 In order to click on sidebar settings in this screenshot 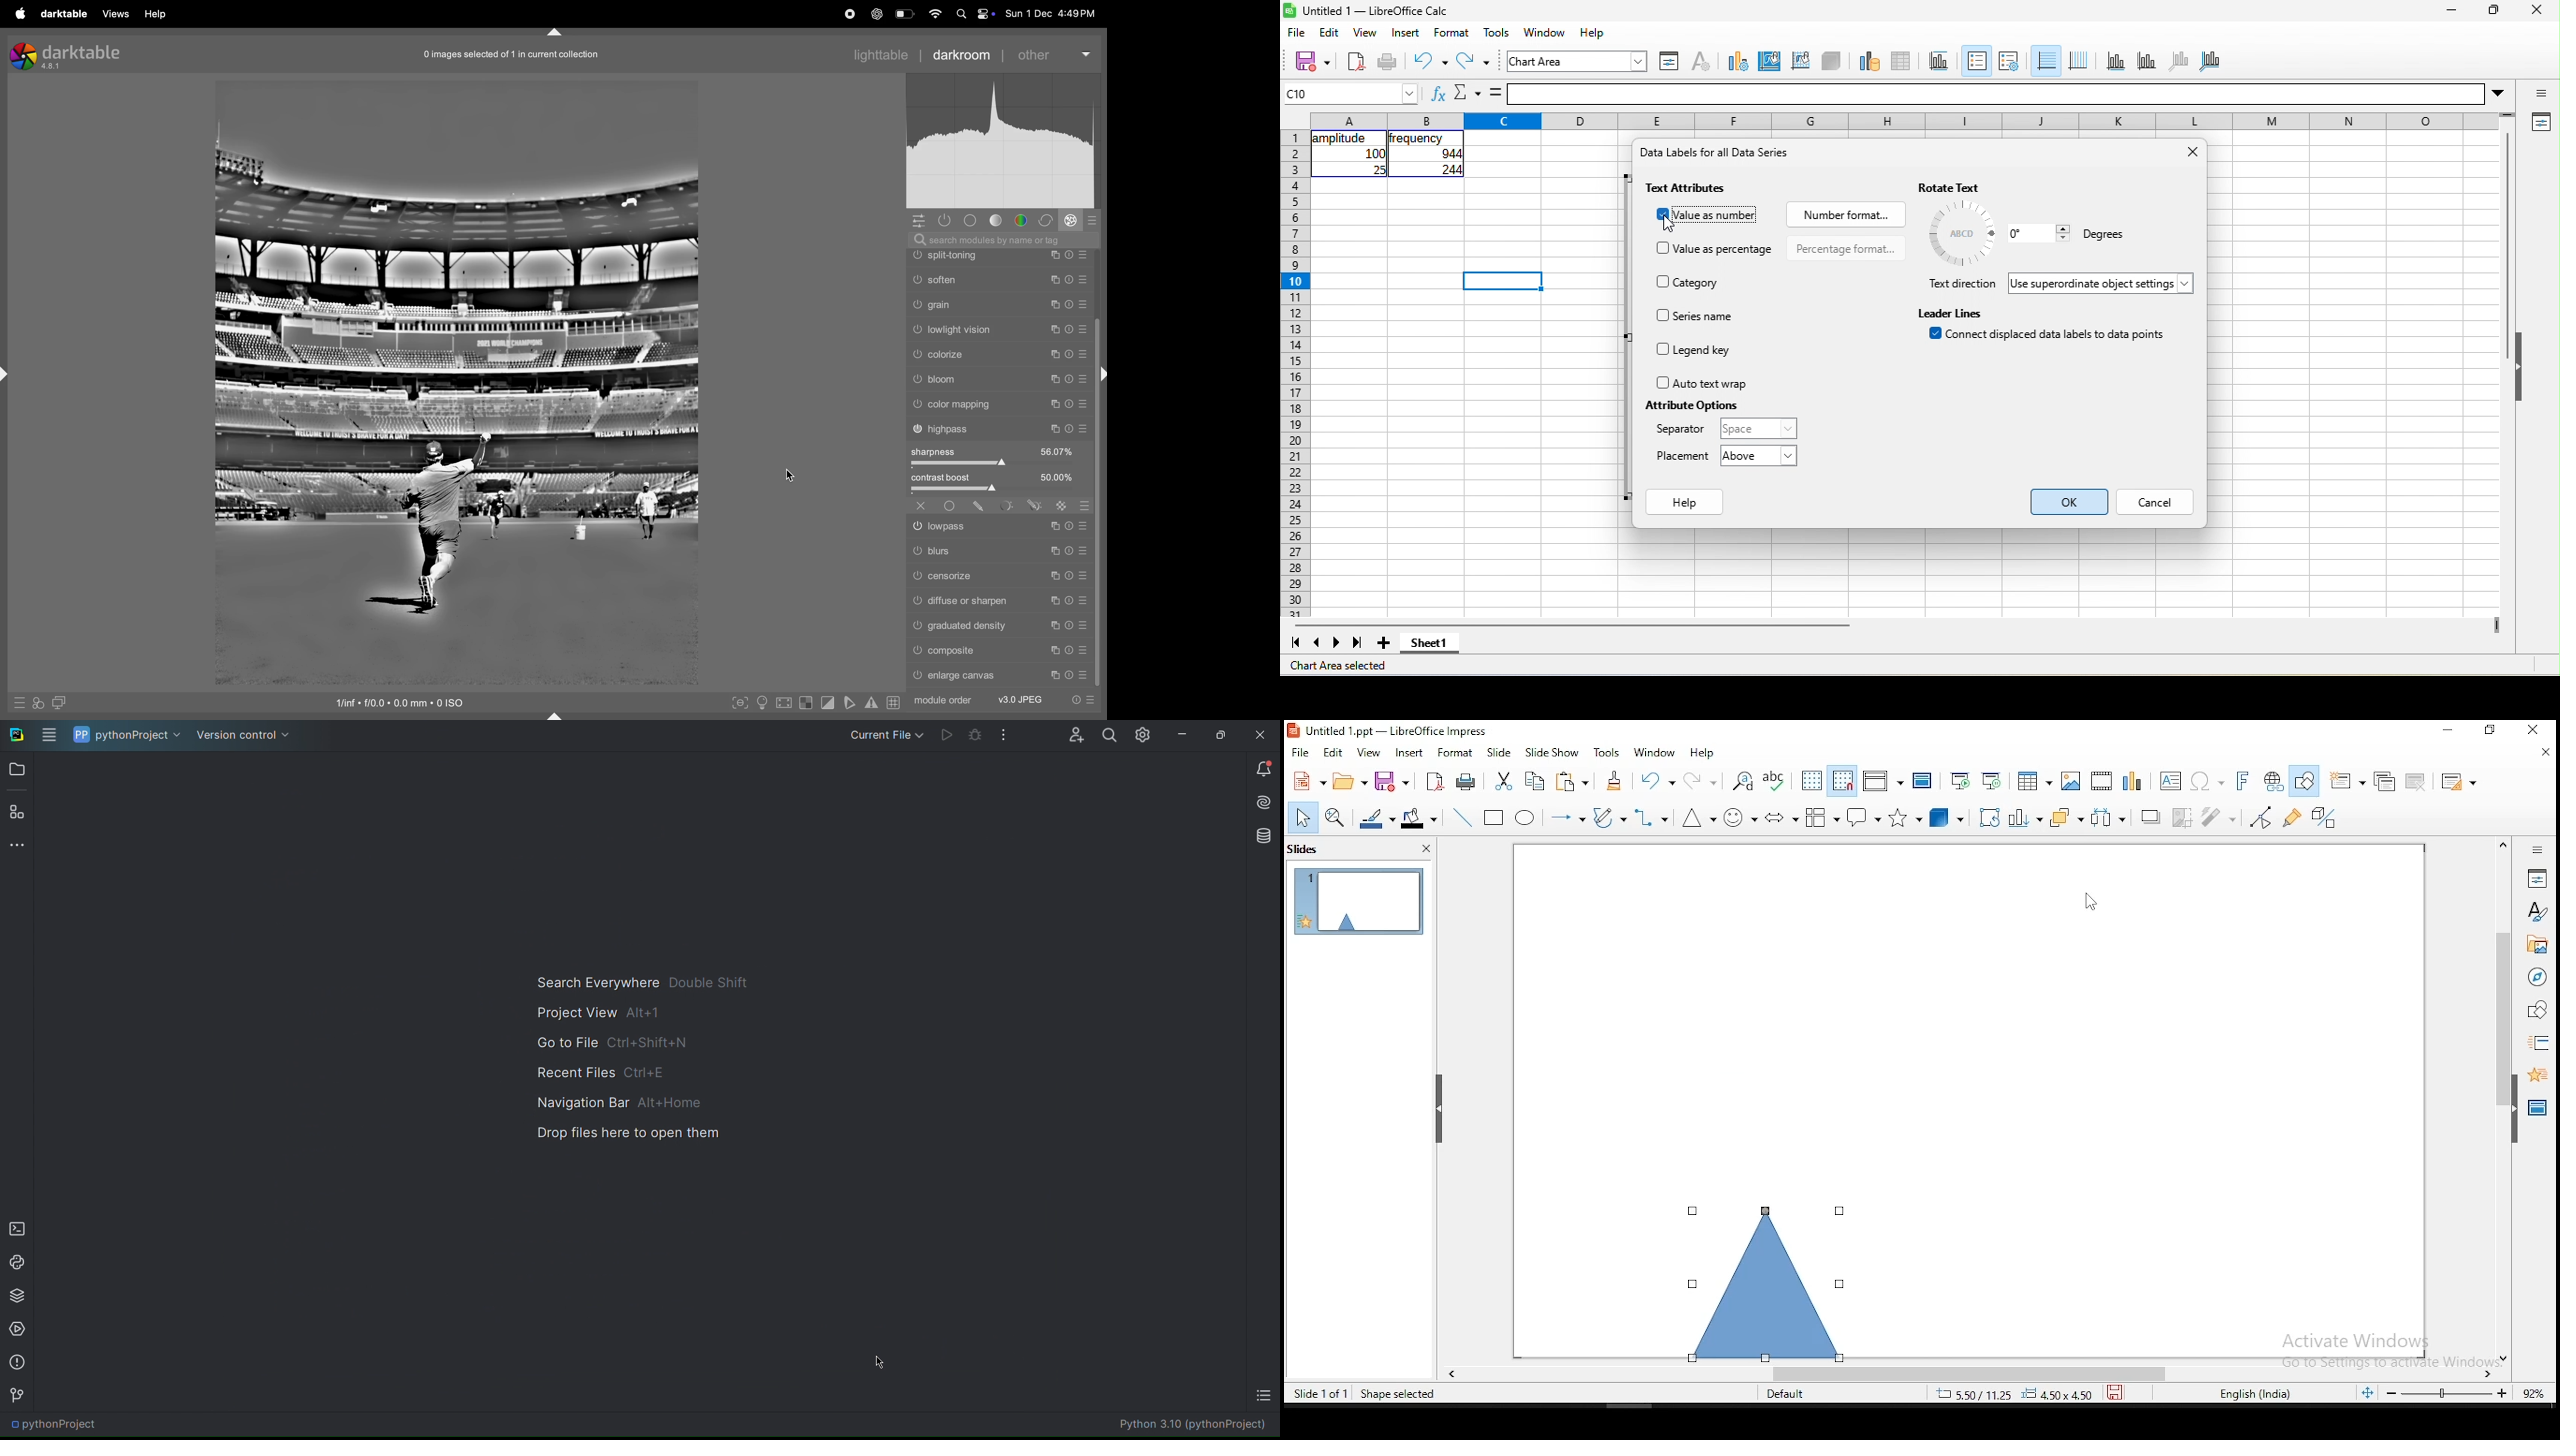, I will do `click(2541, 95)`.